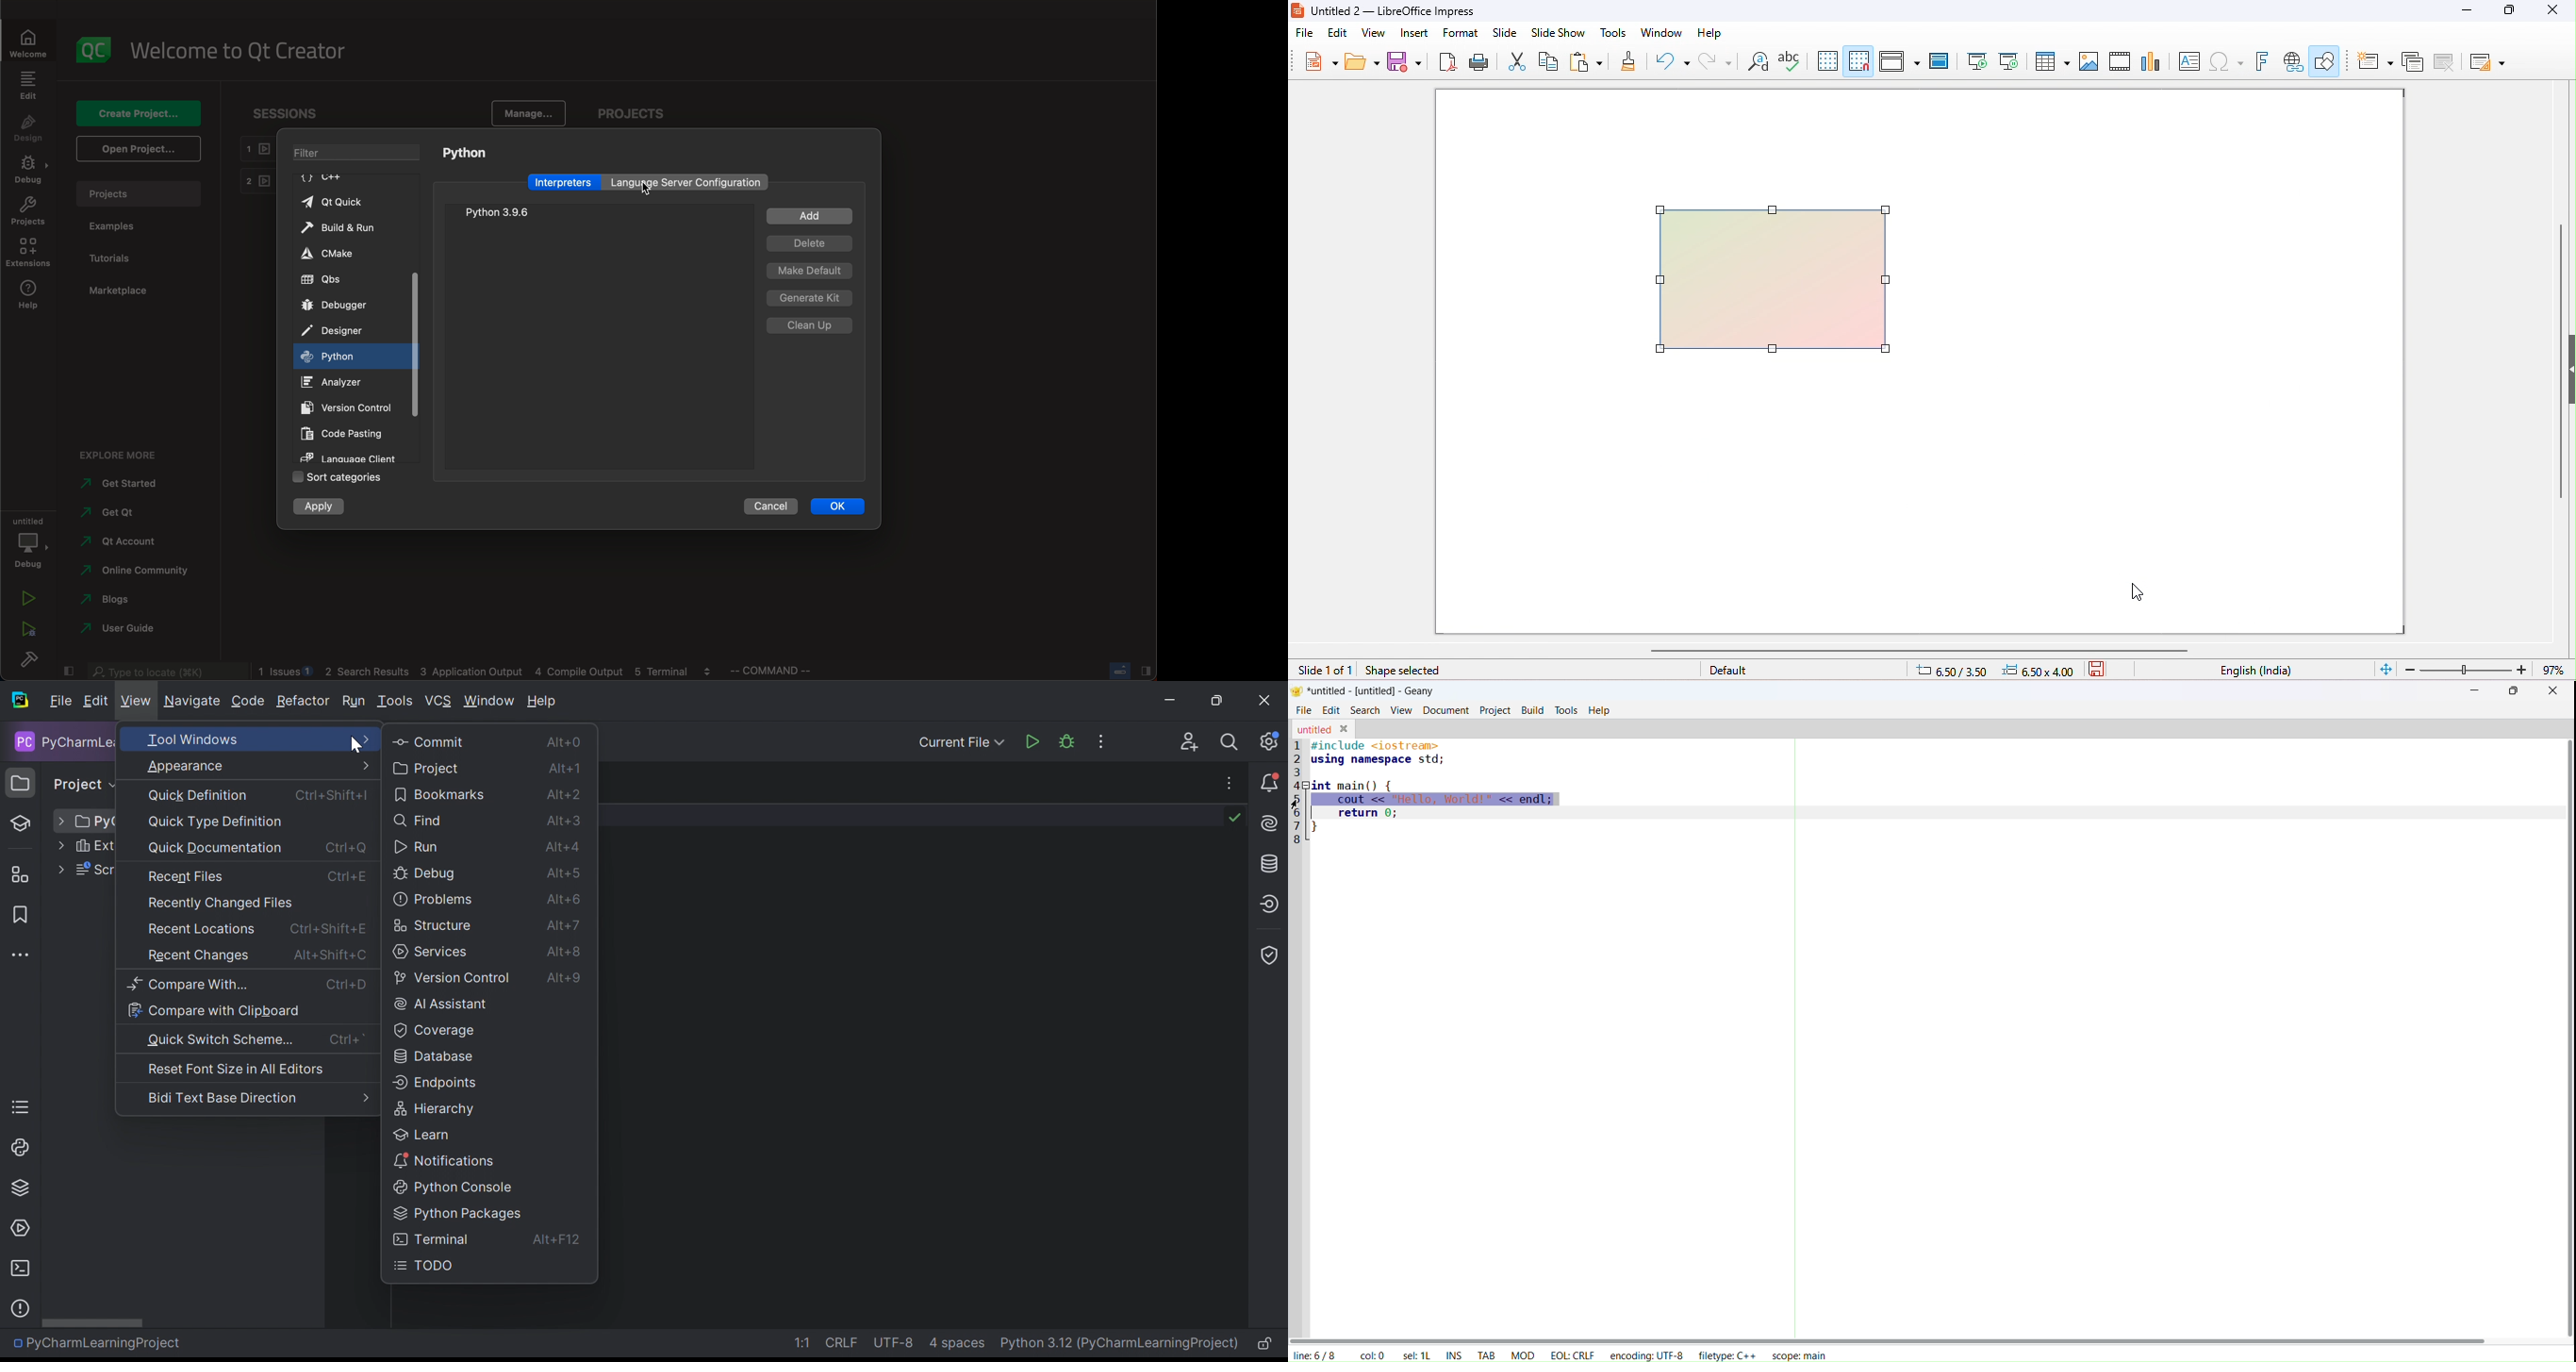  I want to click on filter, so click(359, 152).